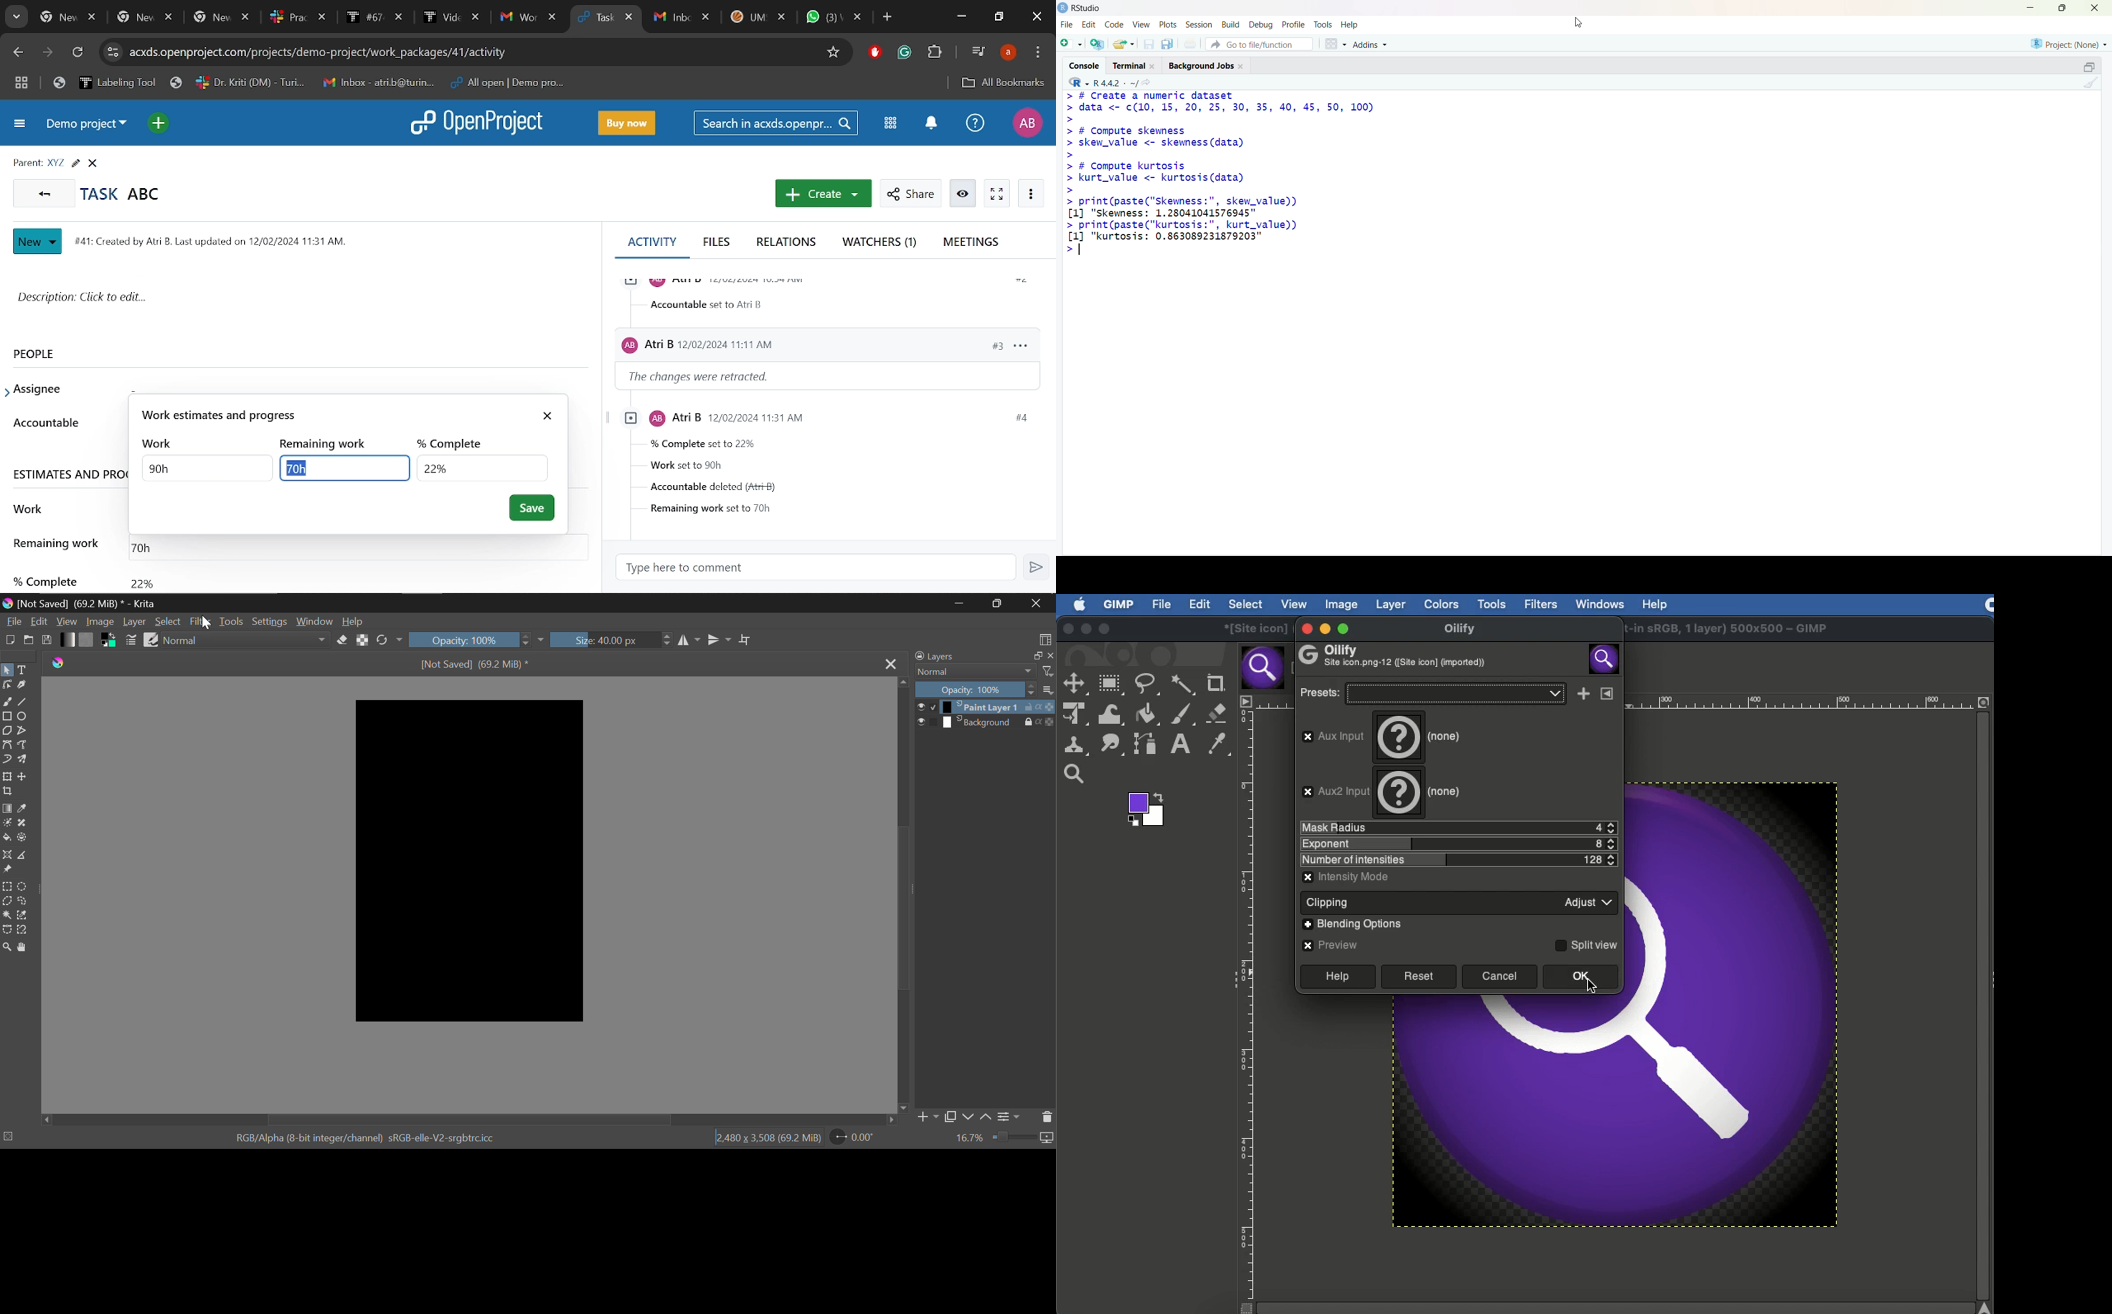 This screenshot has width=2128, height=1316. What do you see at coordinates (903, 890) in the screenshot?
I see `Scroll Bar` at bounding box center [903, 890].